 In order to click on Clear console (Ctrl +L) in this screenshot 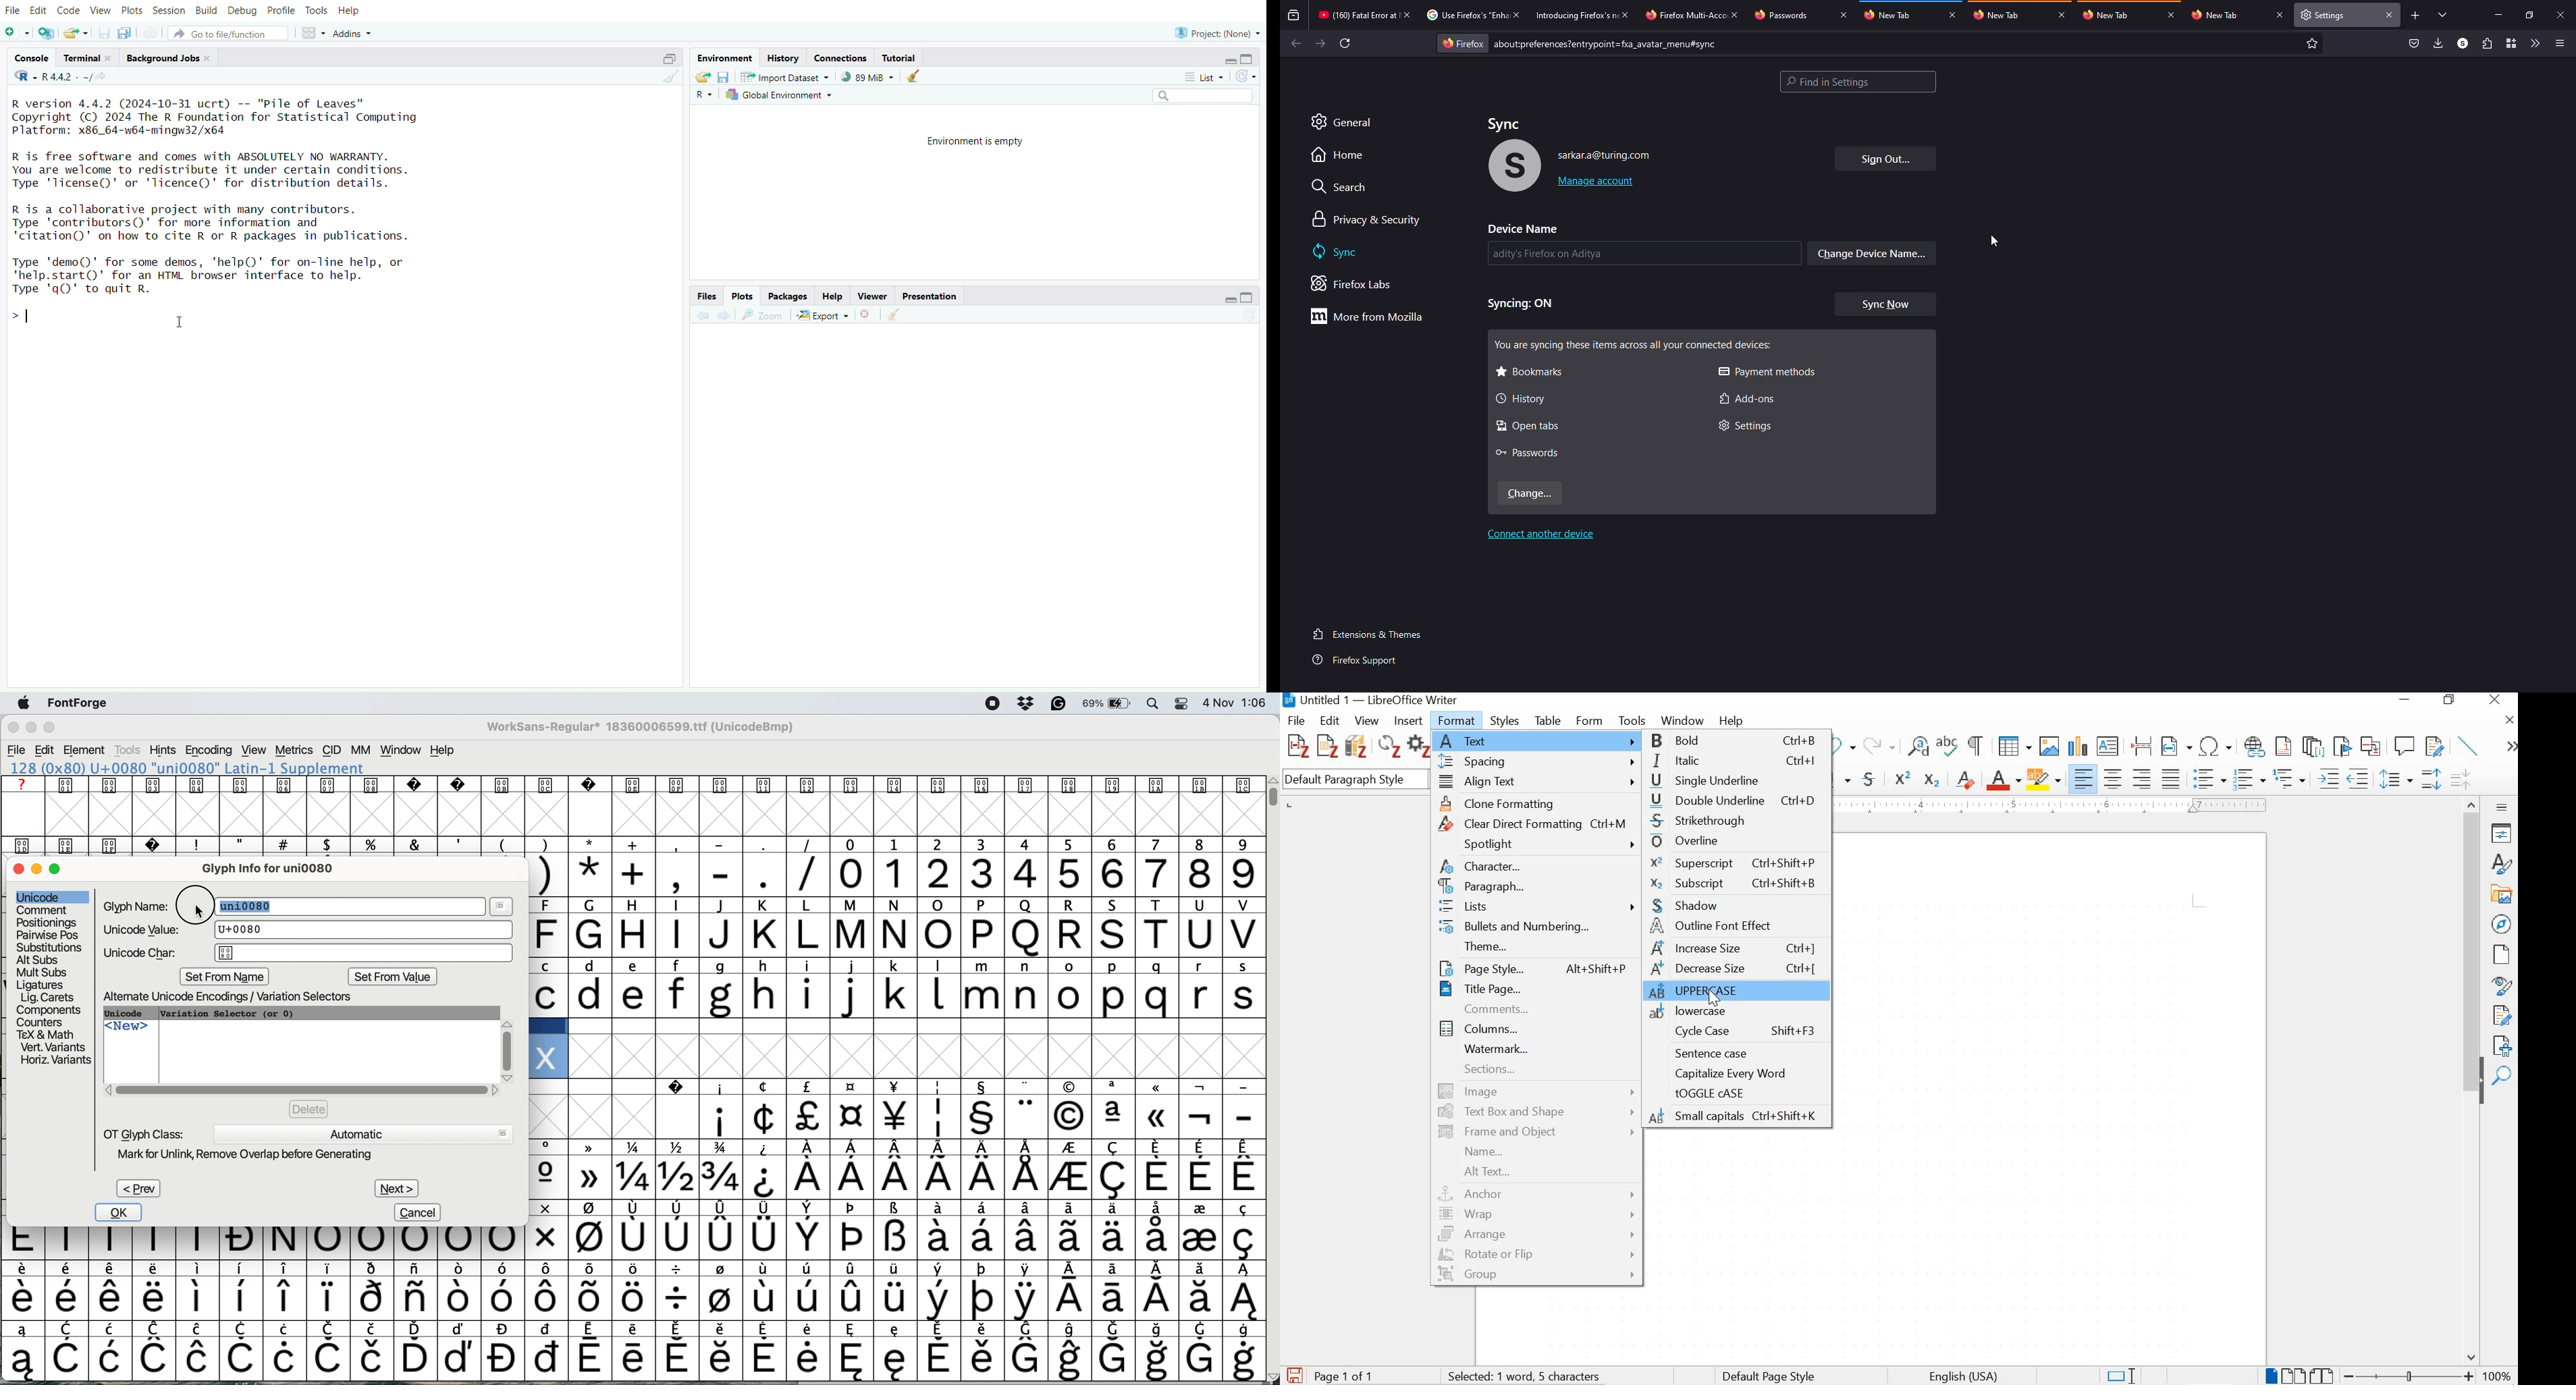, I will do `click(898, 314)`.